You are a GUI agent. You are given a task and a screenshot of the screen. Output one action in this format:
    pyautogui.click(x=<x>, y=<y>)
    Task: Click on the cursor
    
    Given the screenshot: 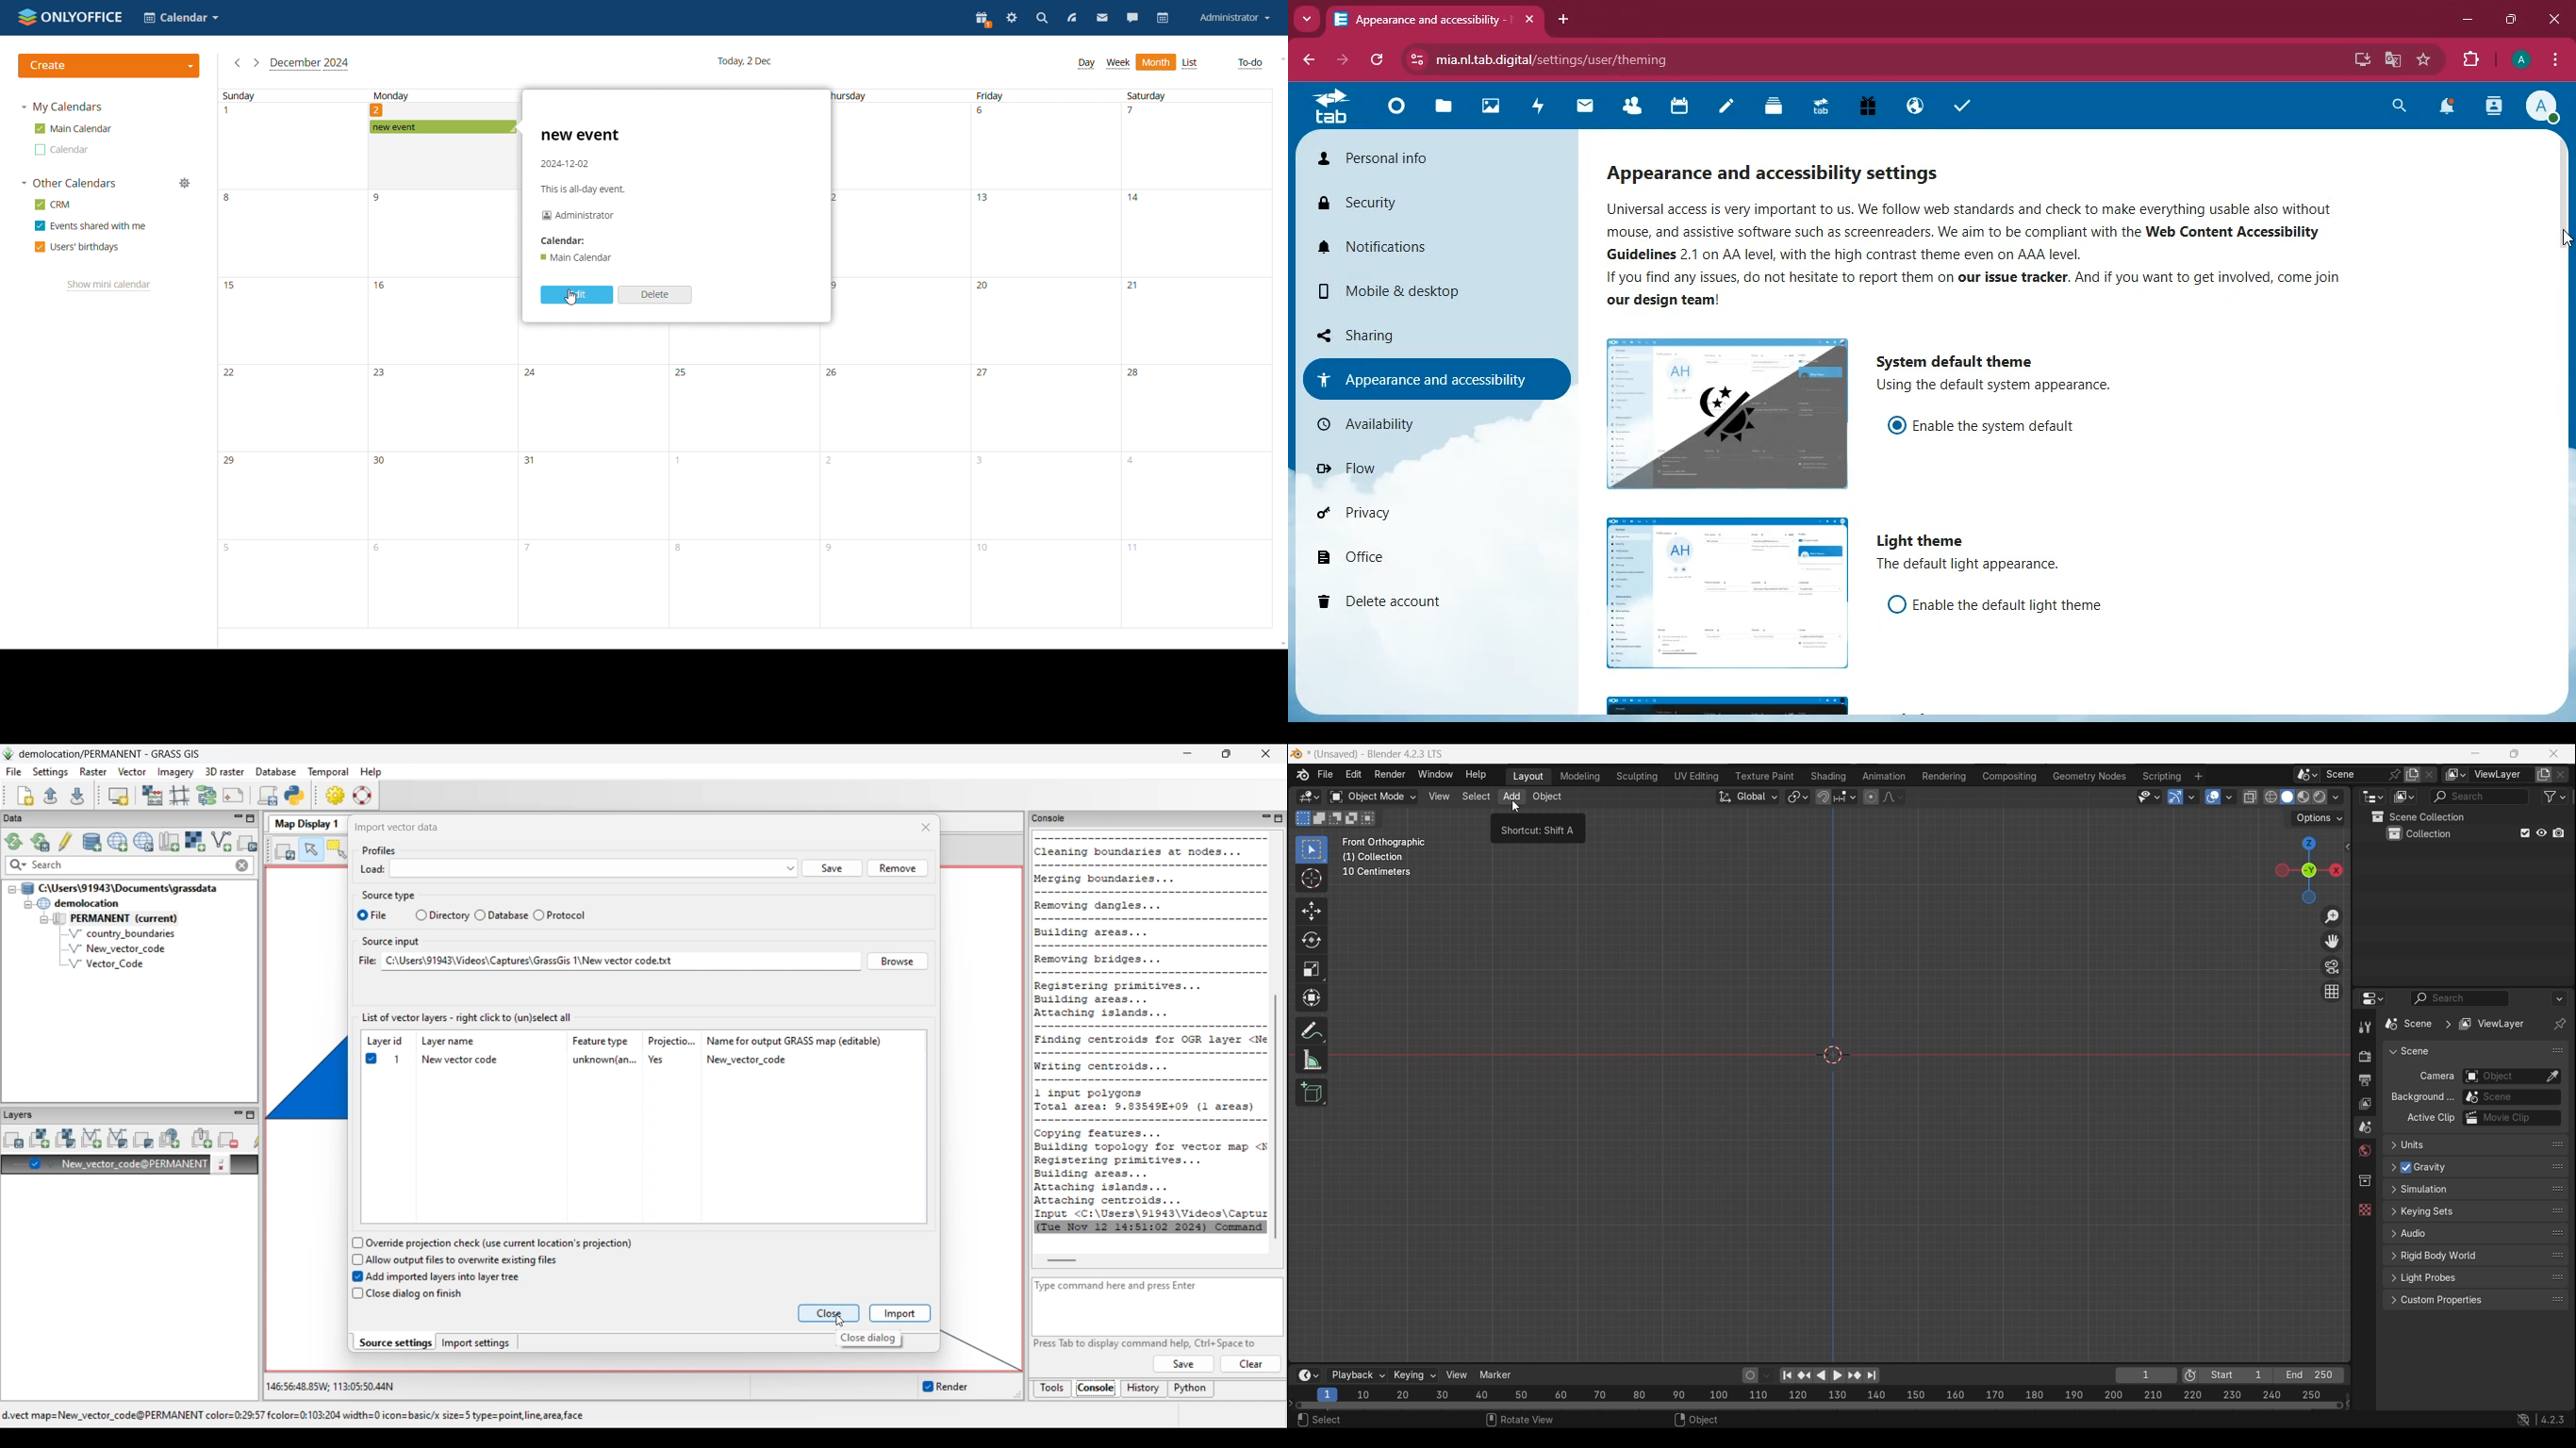 What is the action you would take?
    pyautogui.click(x=1515, y=806)
    